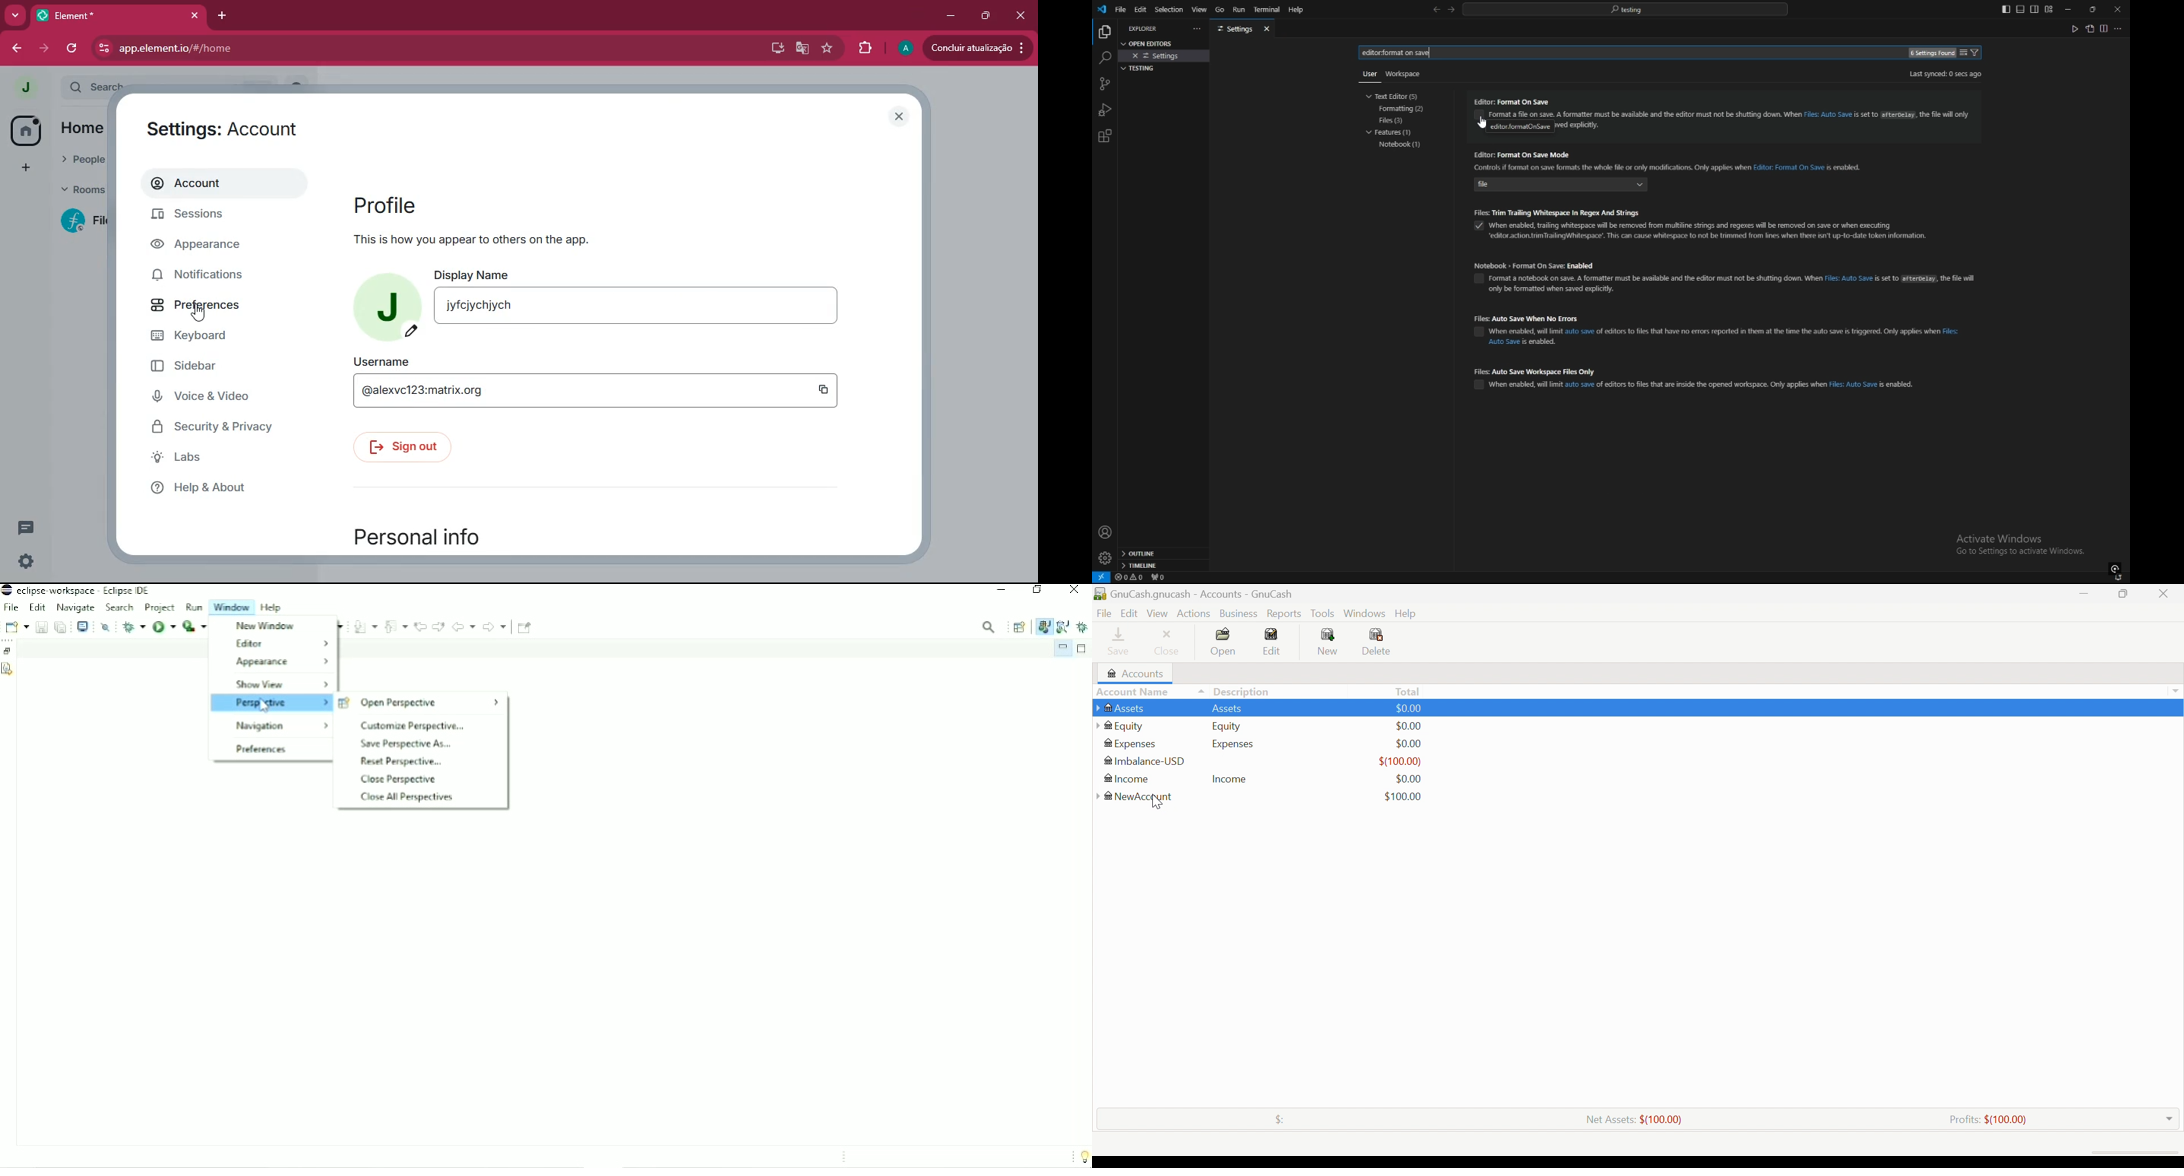 Image resolution: width=2184 pixels, height=1176 pixels. I want to click on curosr, so click(1485, 123).